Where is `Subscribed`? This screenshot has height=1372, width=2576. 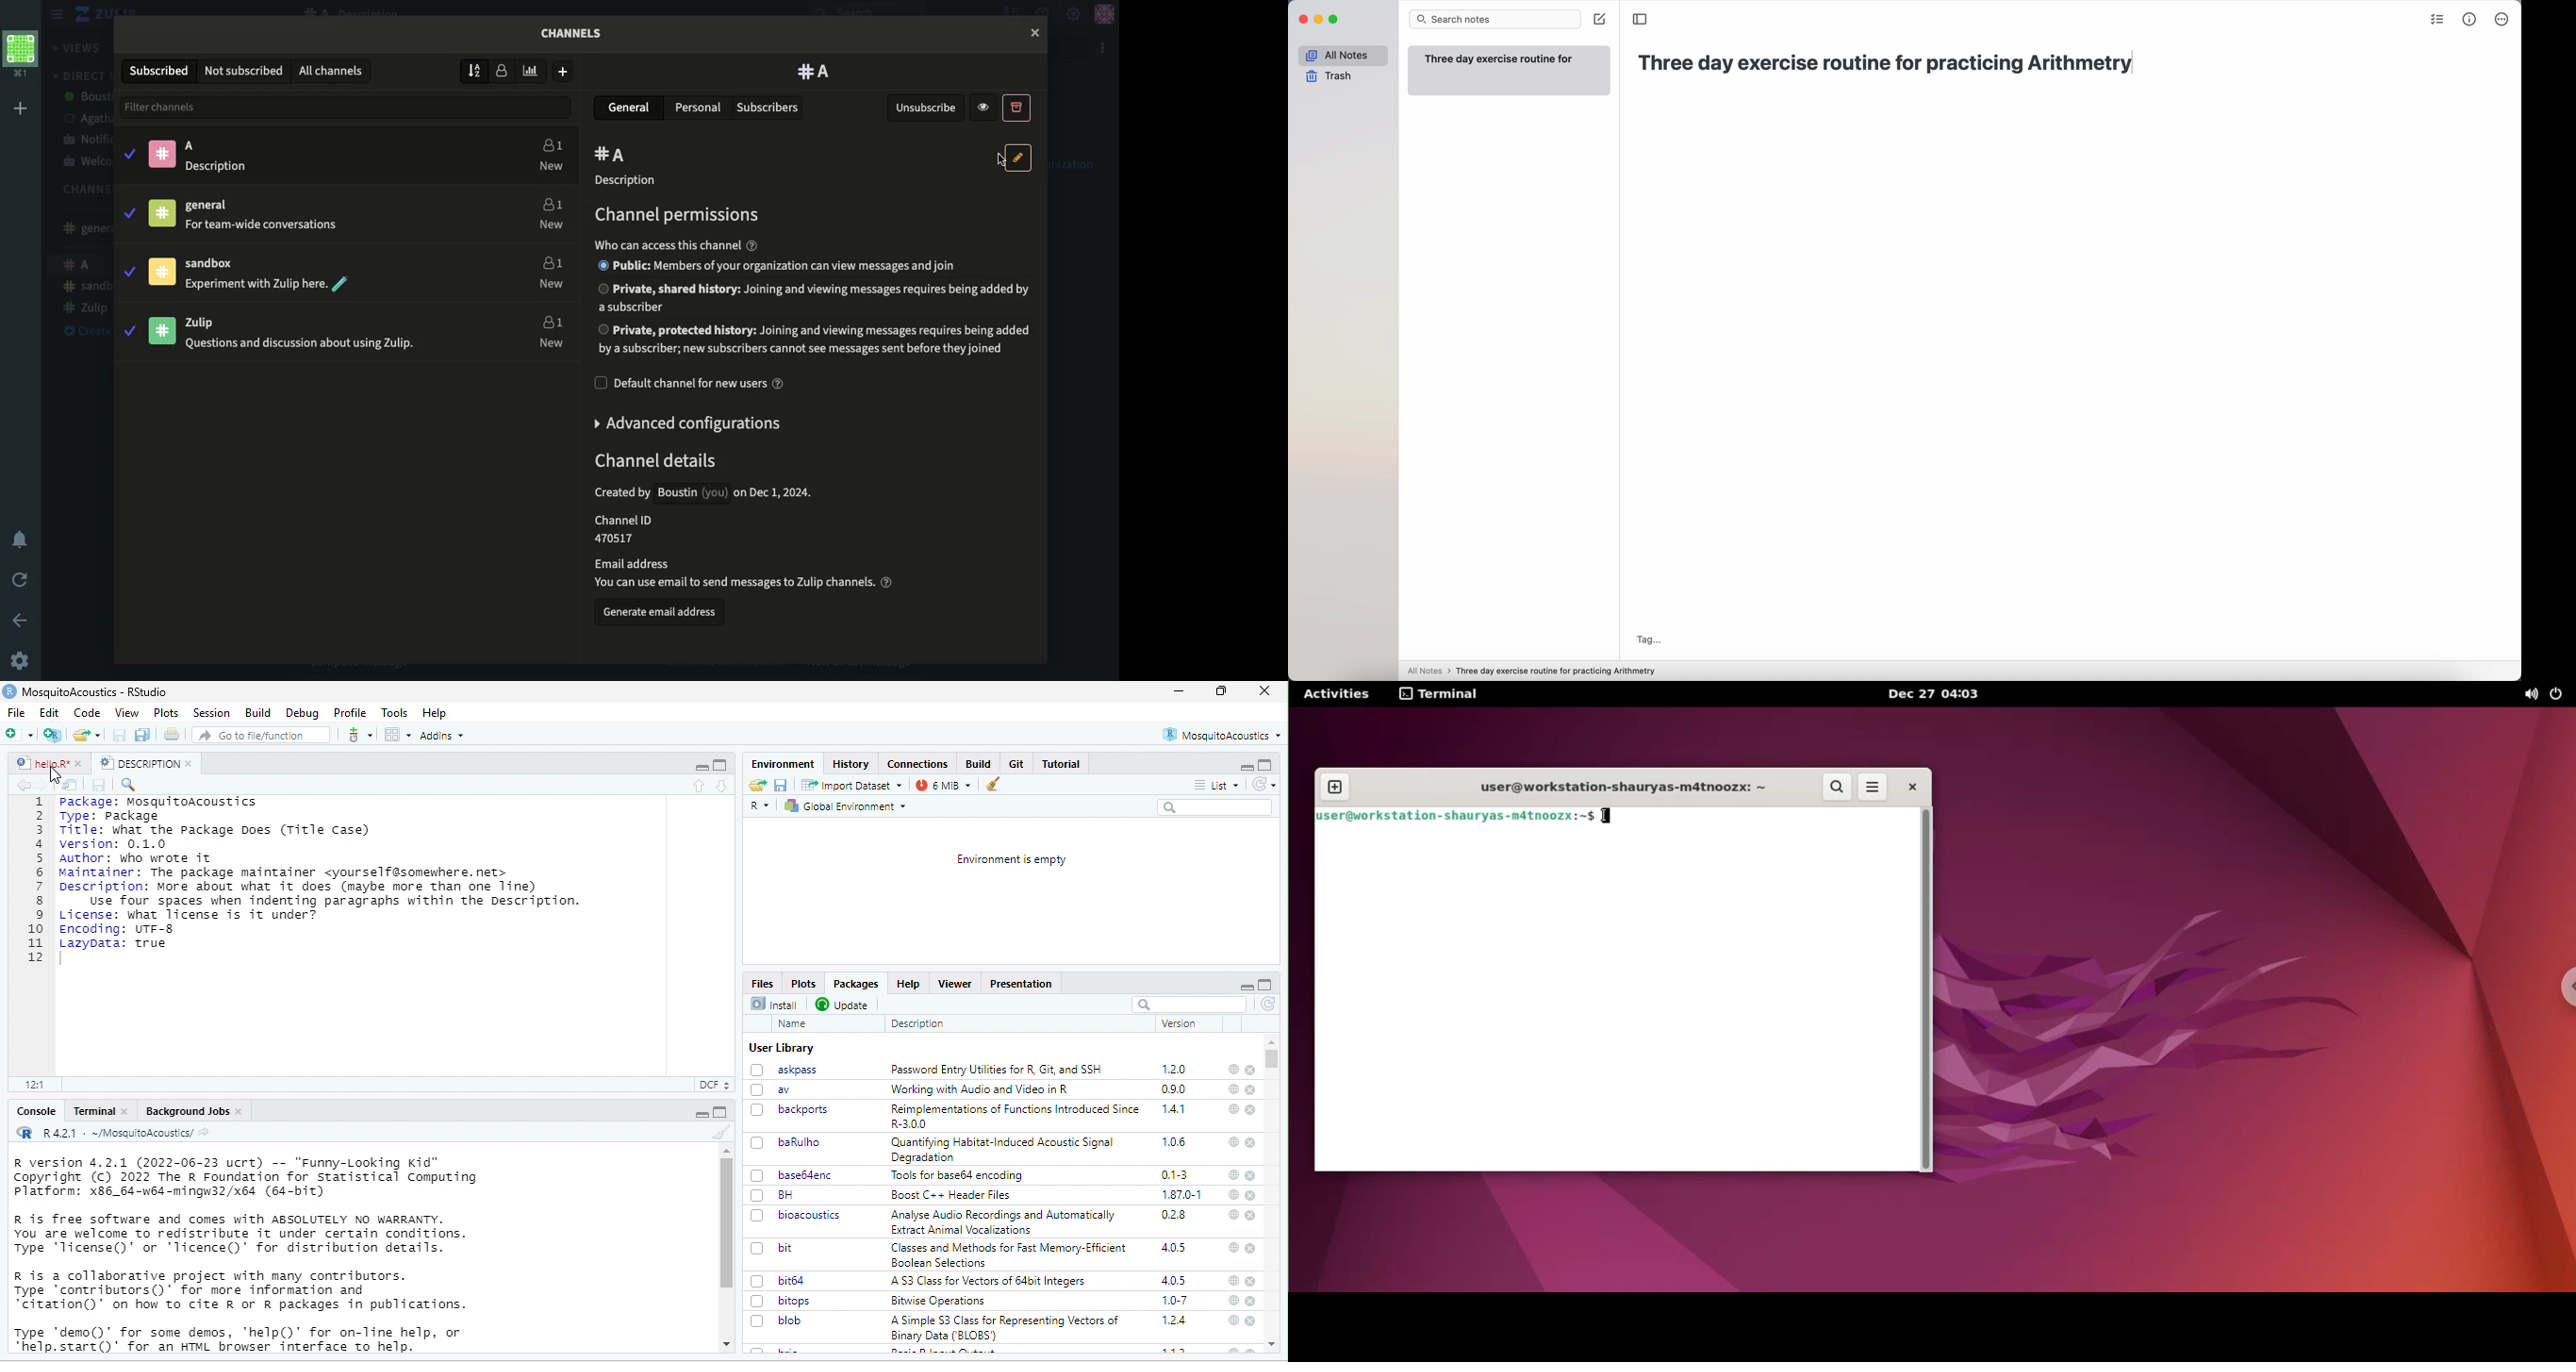
Subscribed is located at coordinates (161, 71).